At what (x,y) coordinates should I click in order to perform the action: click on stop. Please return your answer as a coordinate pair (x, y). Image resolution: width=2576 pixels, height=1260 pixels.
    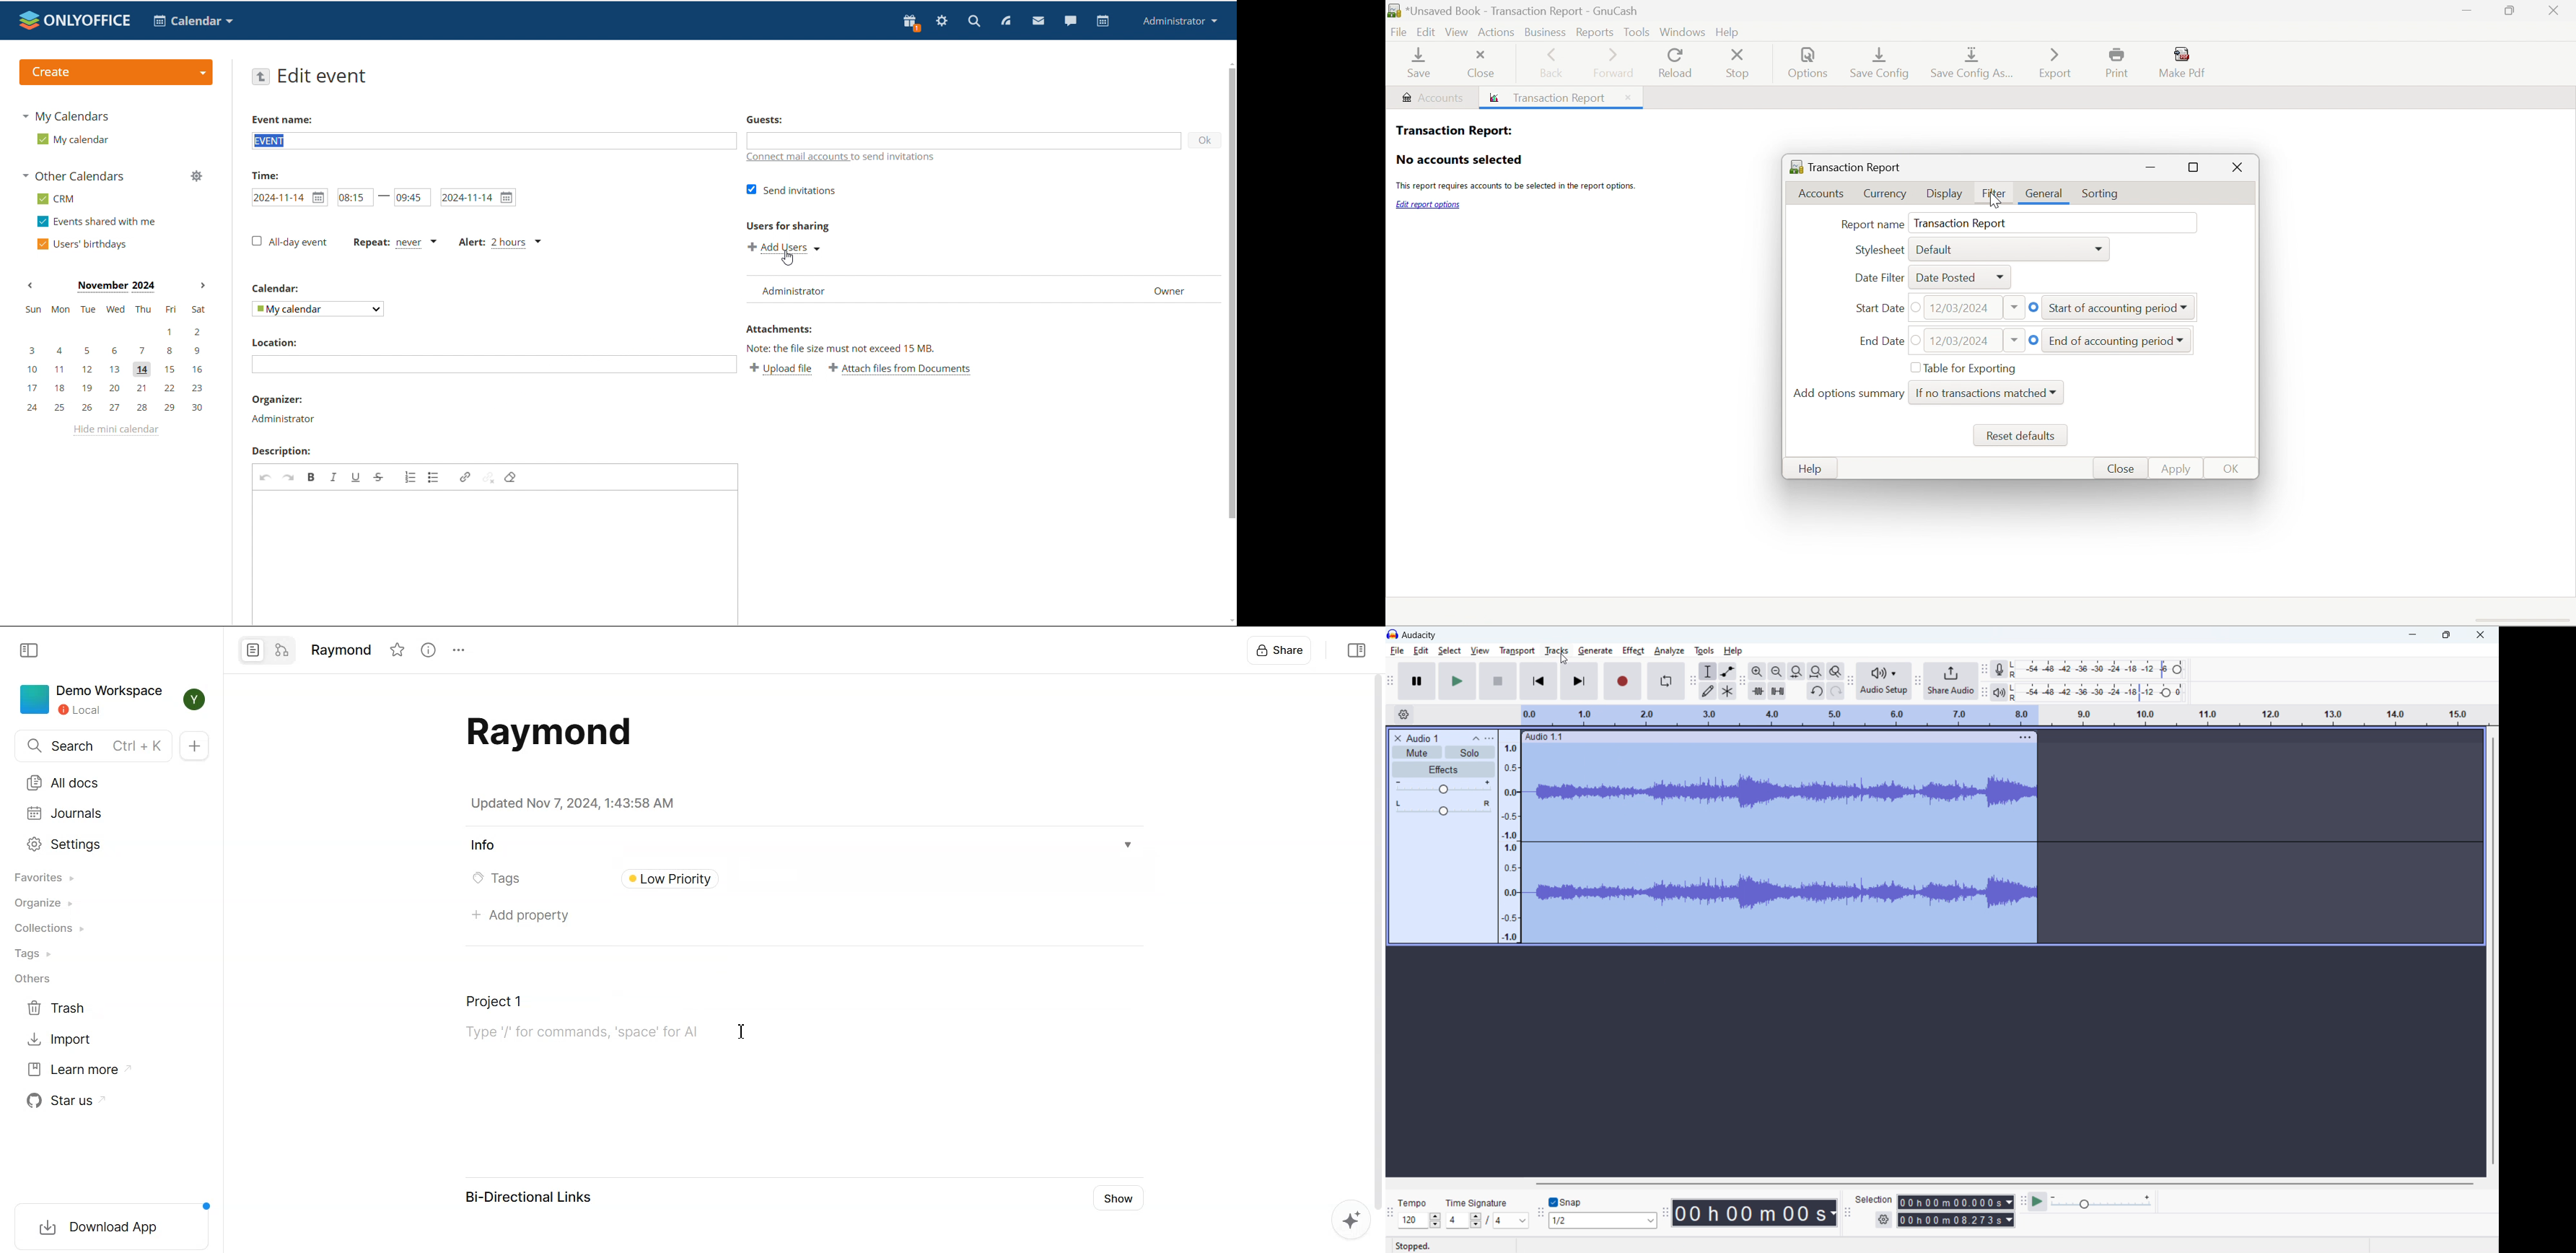
    Looking at the image, I should click on (1498, 680).